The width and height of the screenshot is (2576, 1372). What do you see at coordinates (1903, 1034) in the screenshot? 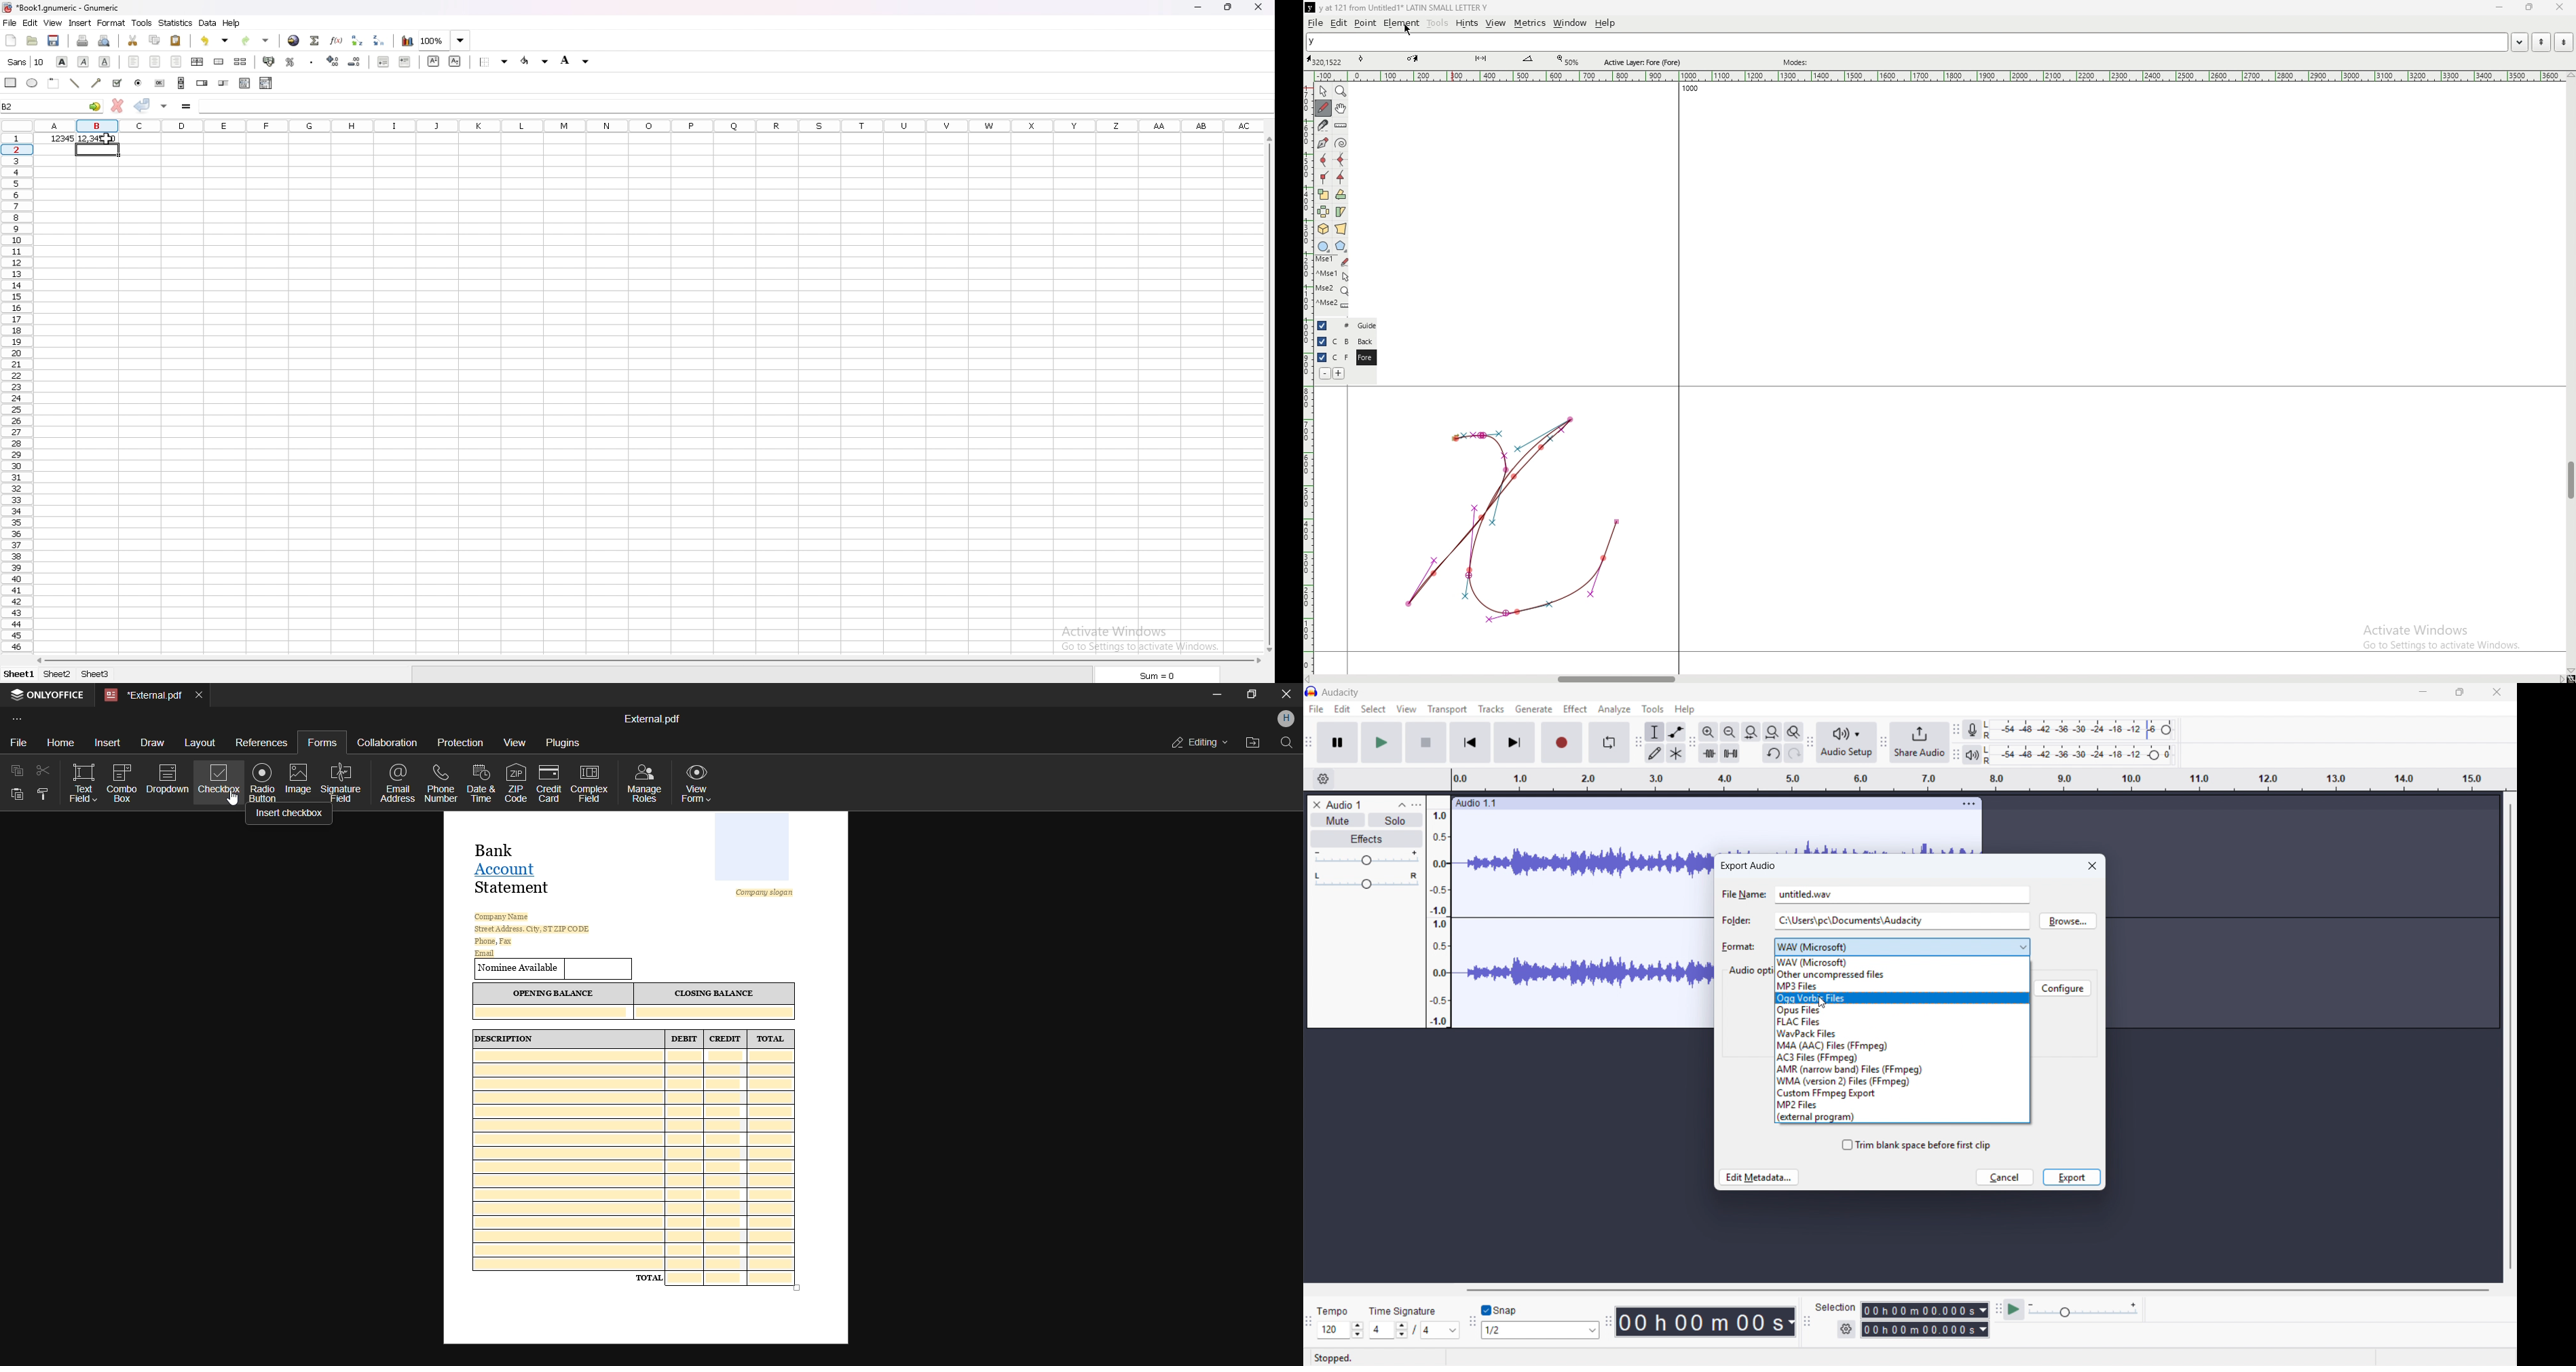
I see `Wavpack files` at bounding box center [1903, 1034].